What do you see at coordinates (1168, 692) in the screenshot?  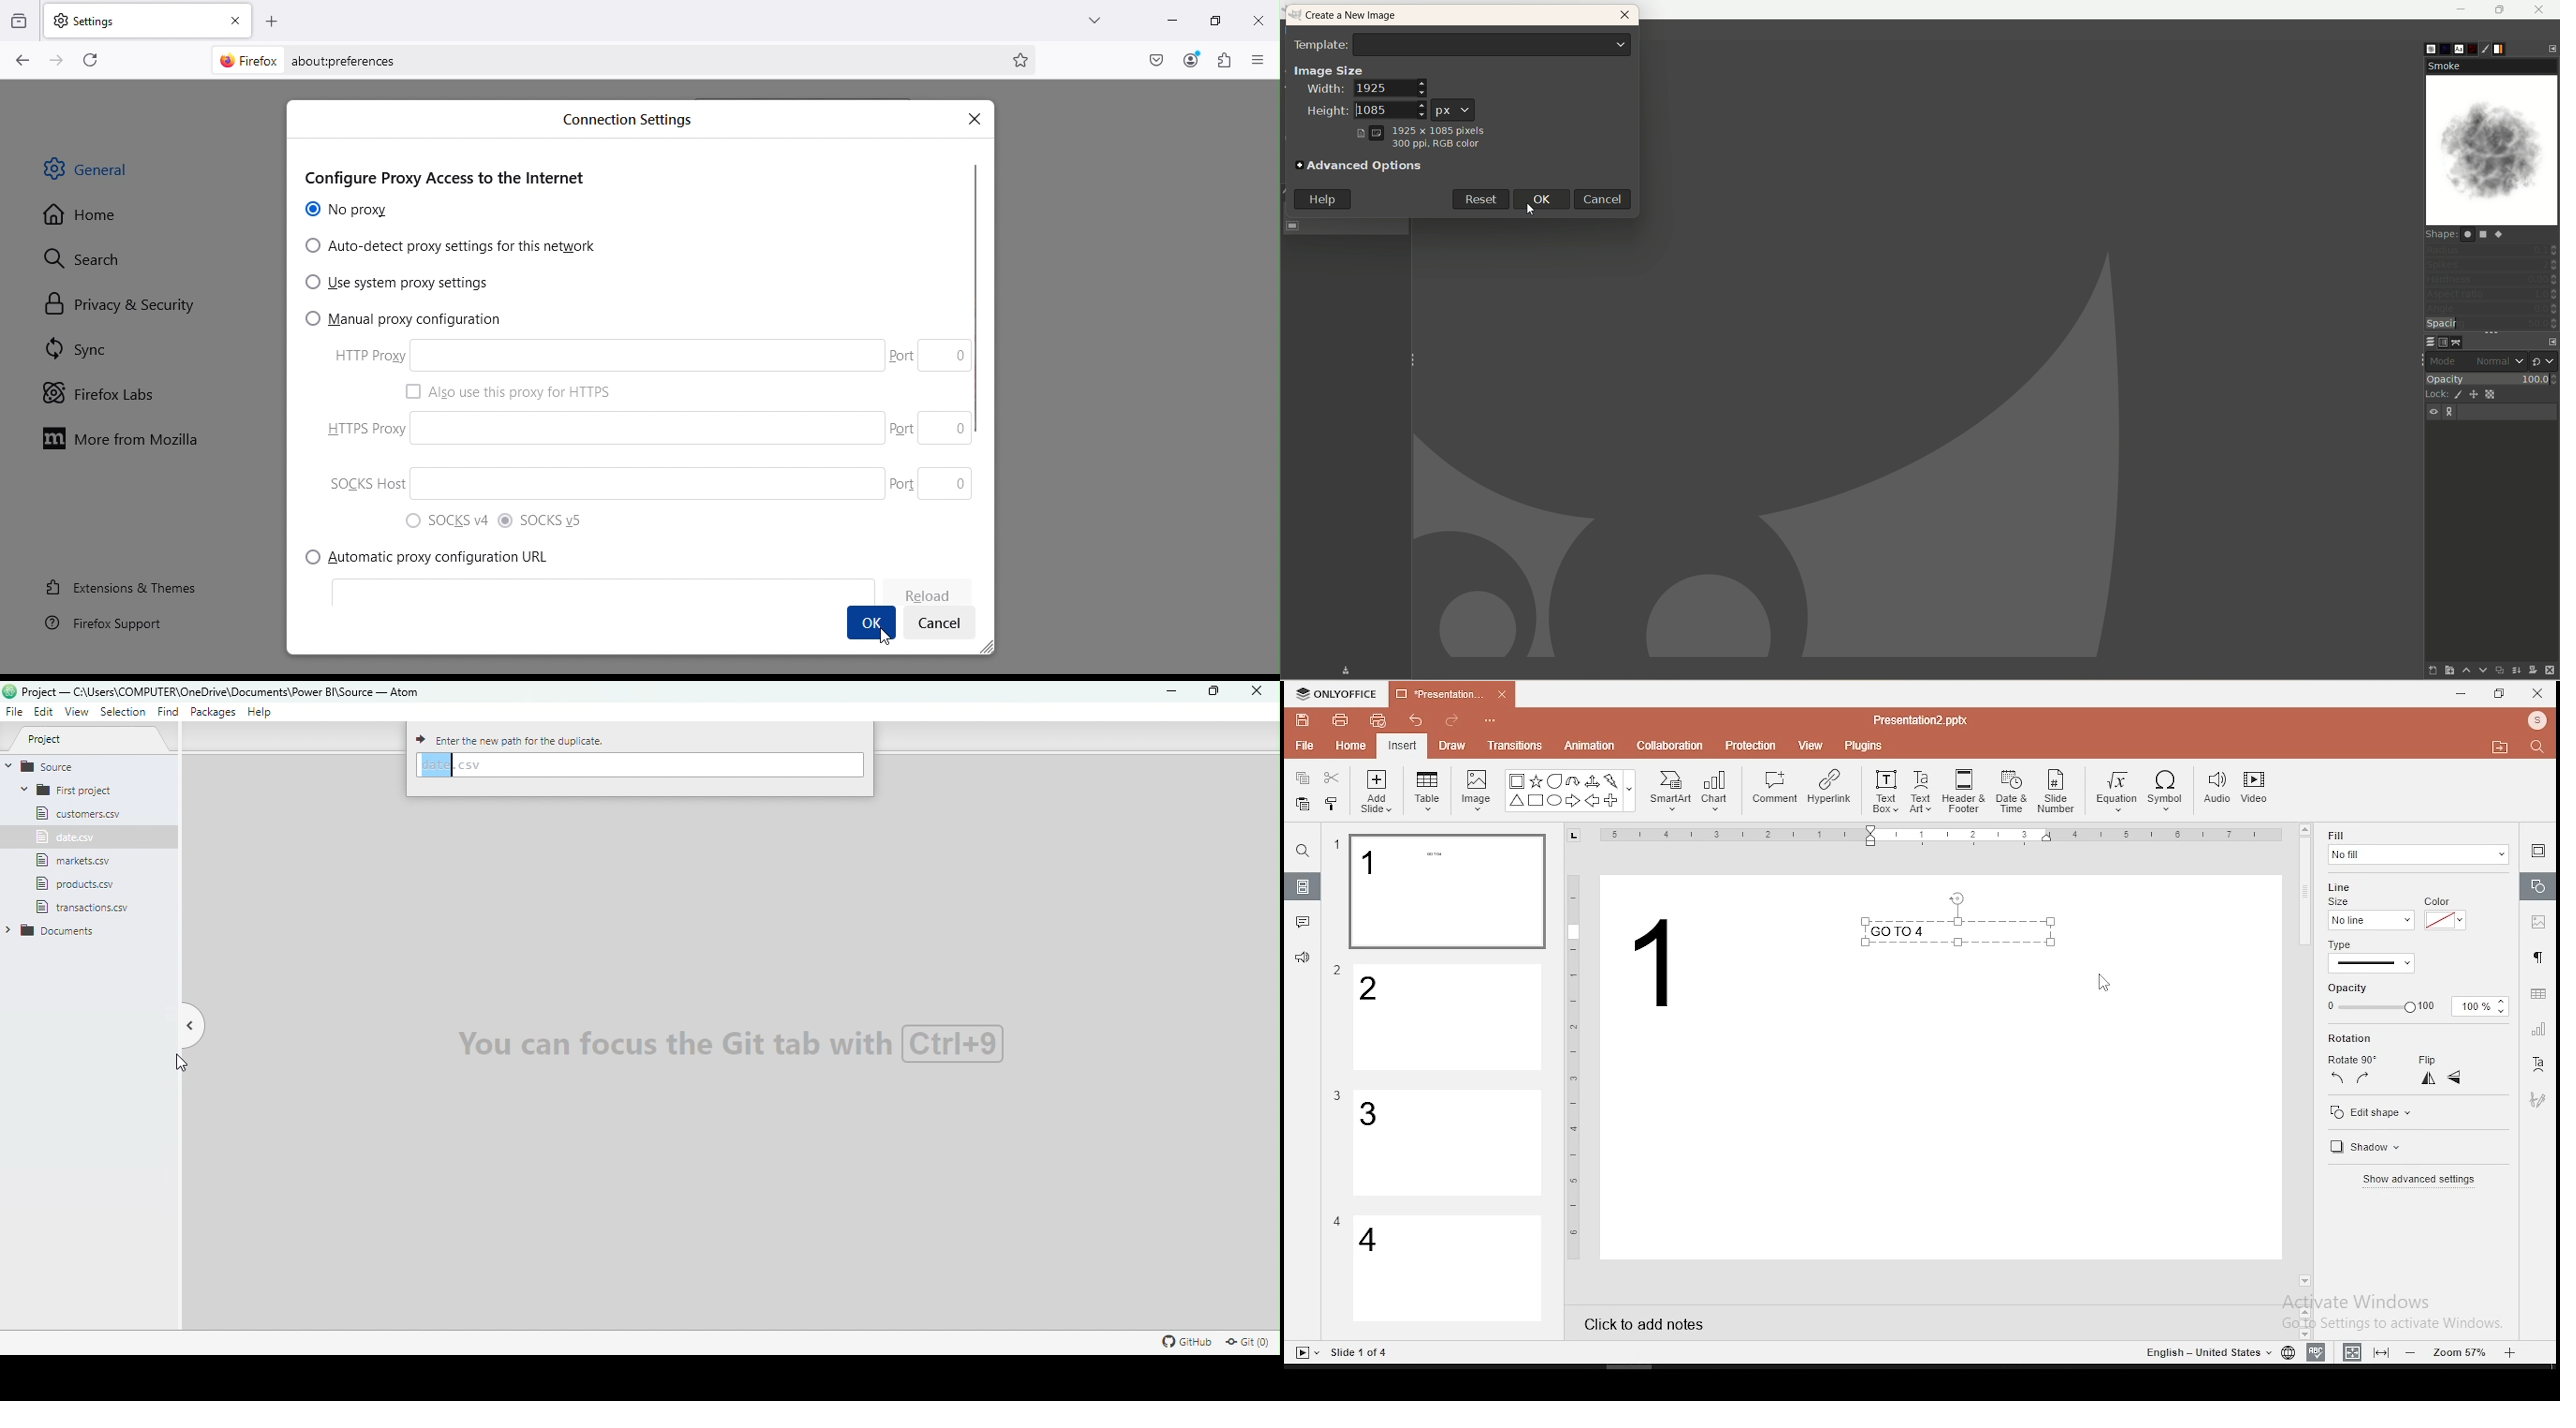 I see `Minimize` at bounding box center [1168, 692].